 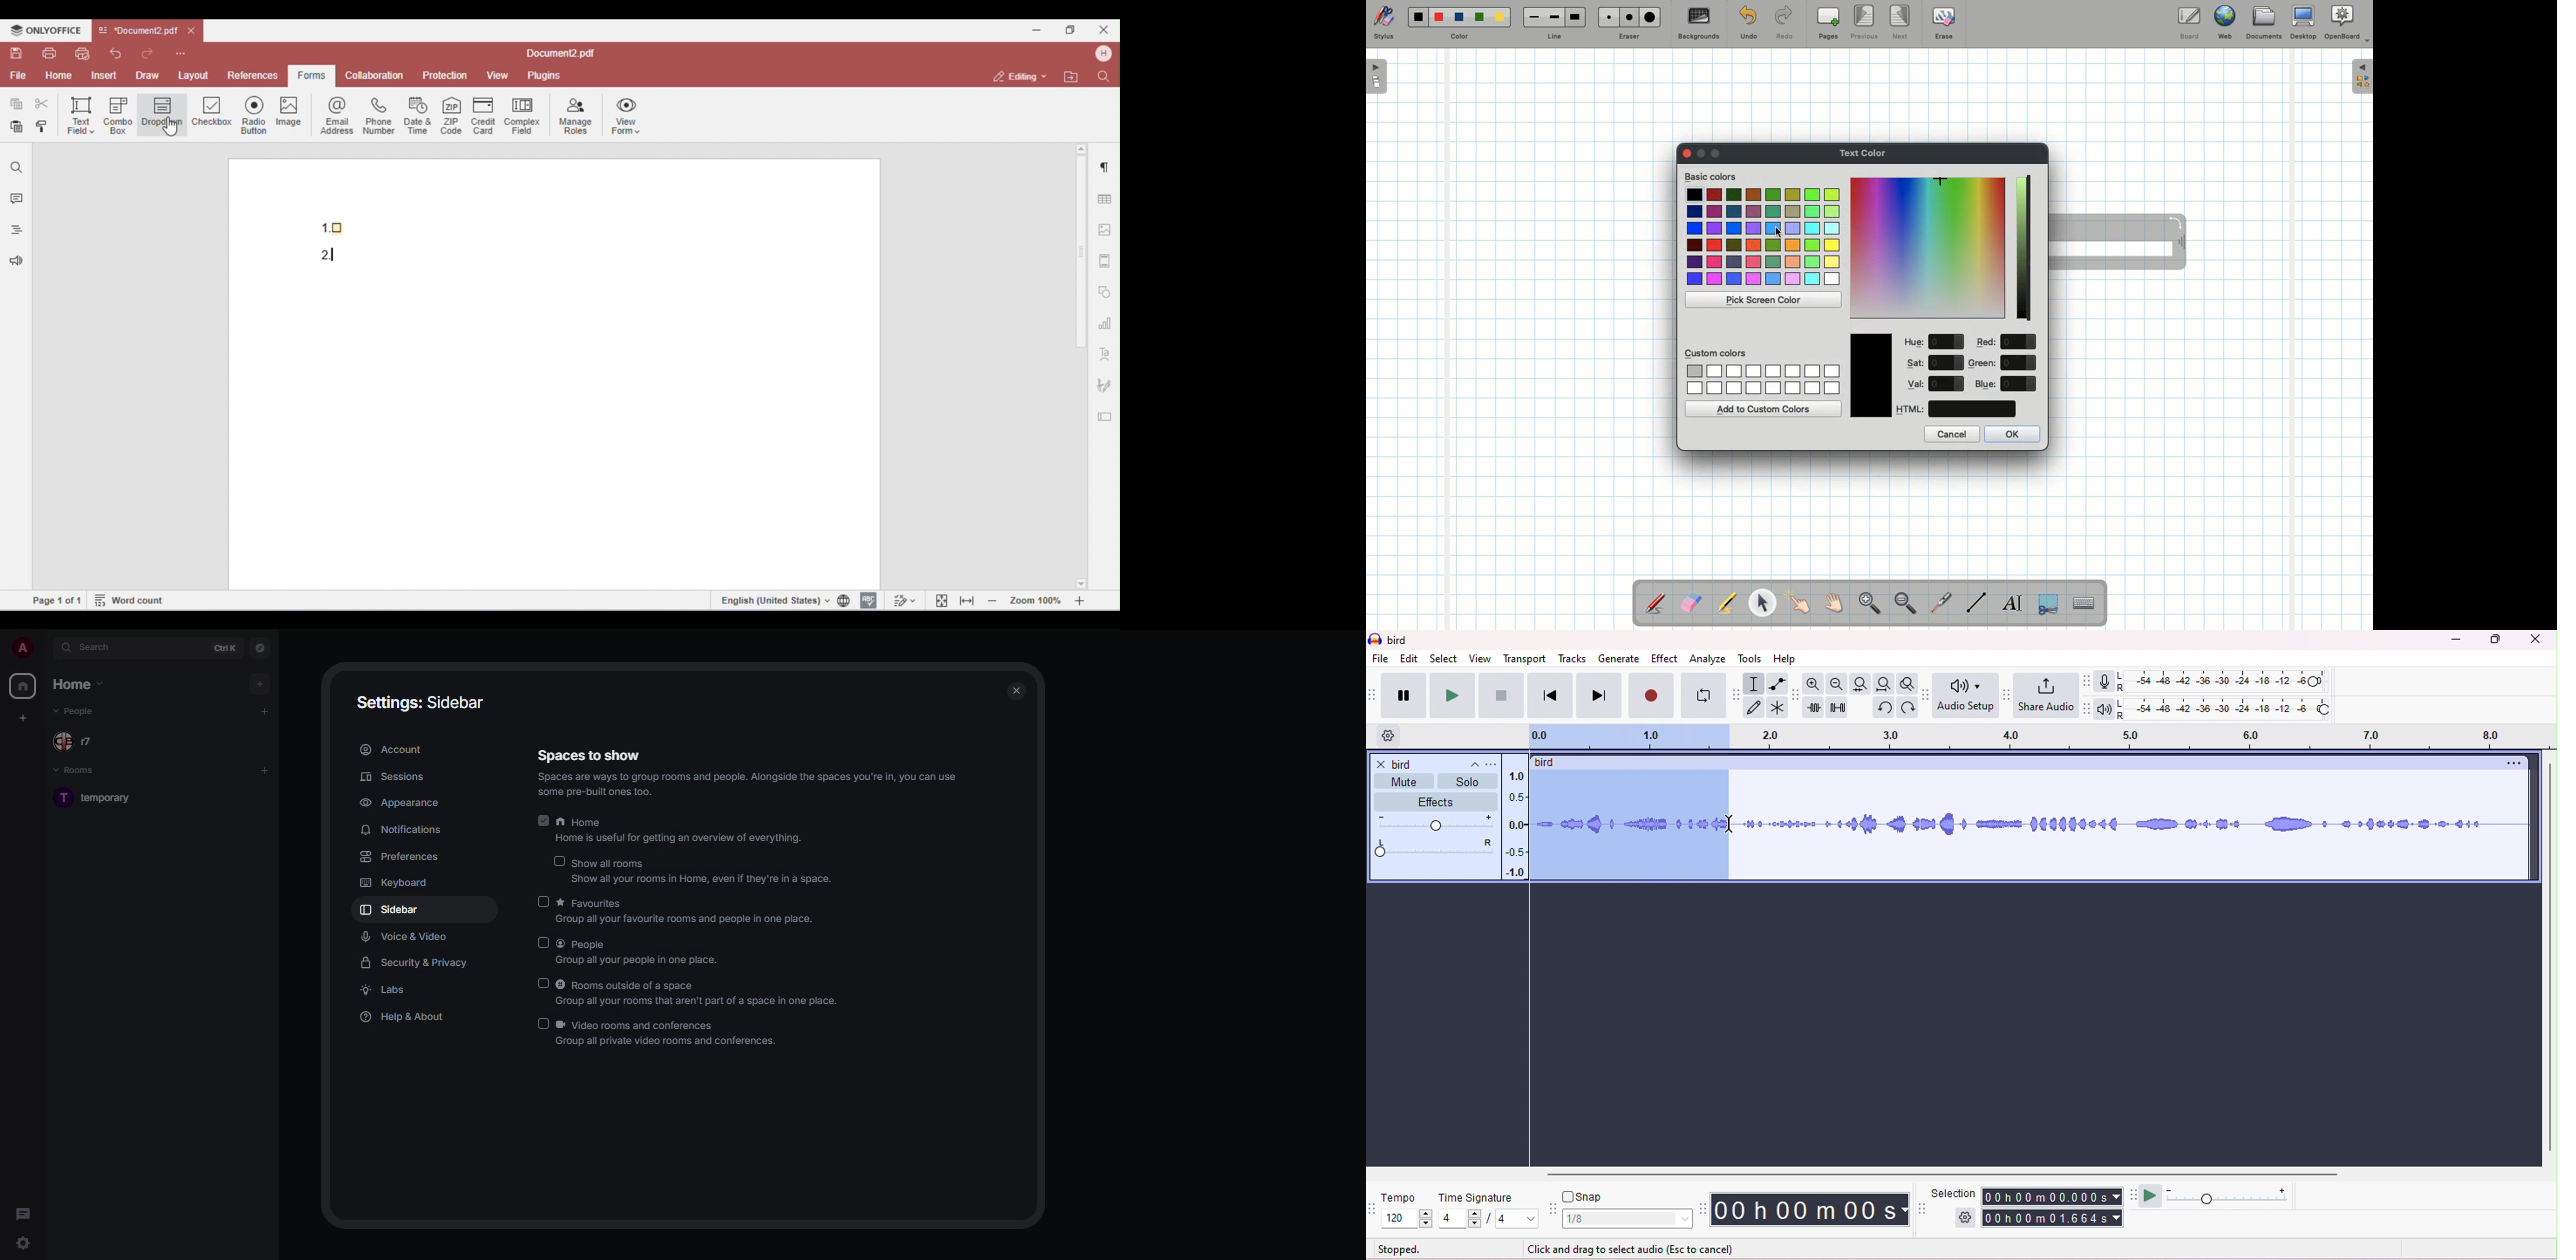 I want to click on appearance, so click(x=403, y=801).